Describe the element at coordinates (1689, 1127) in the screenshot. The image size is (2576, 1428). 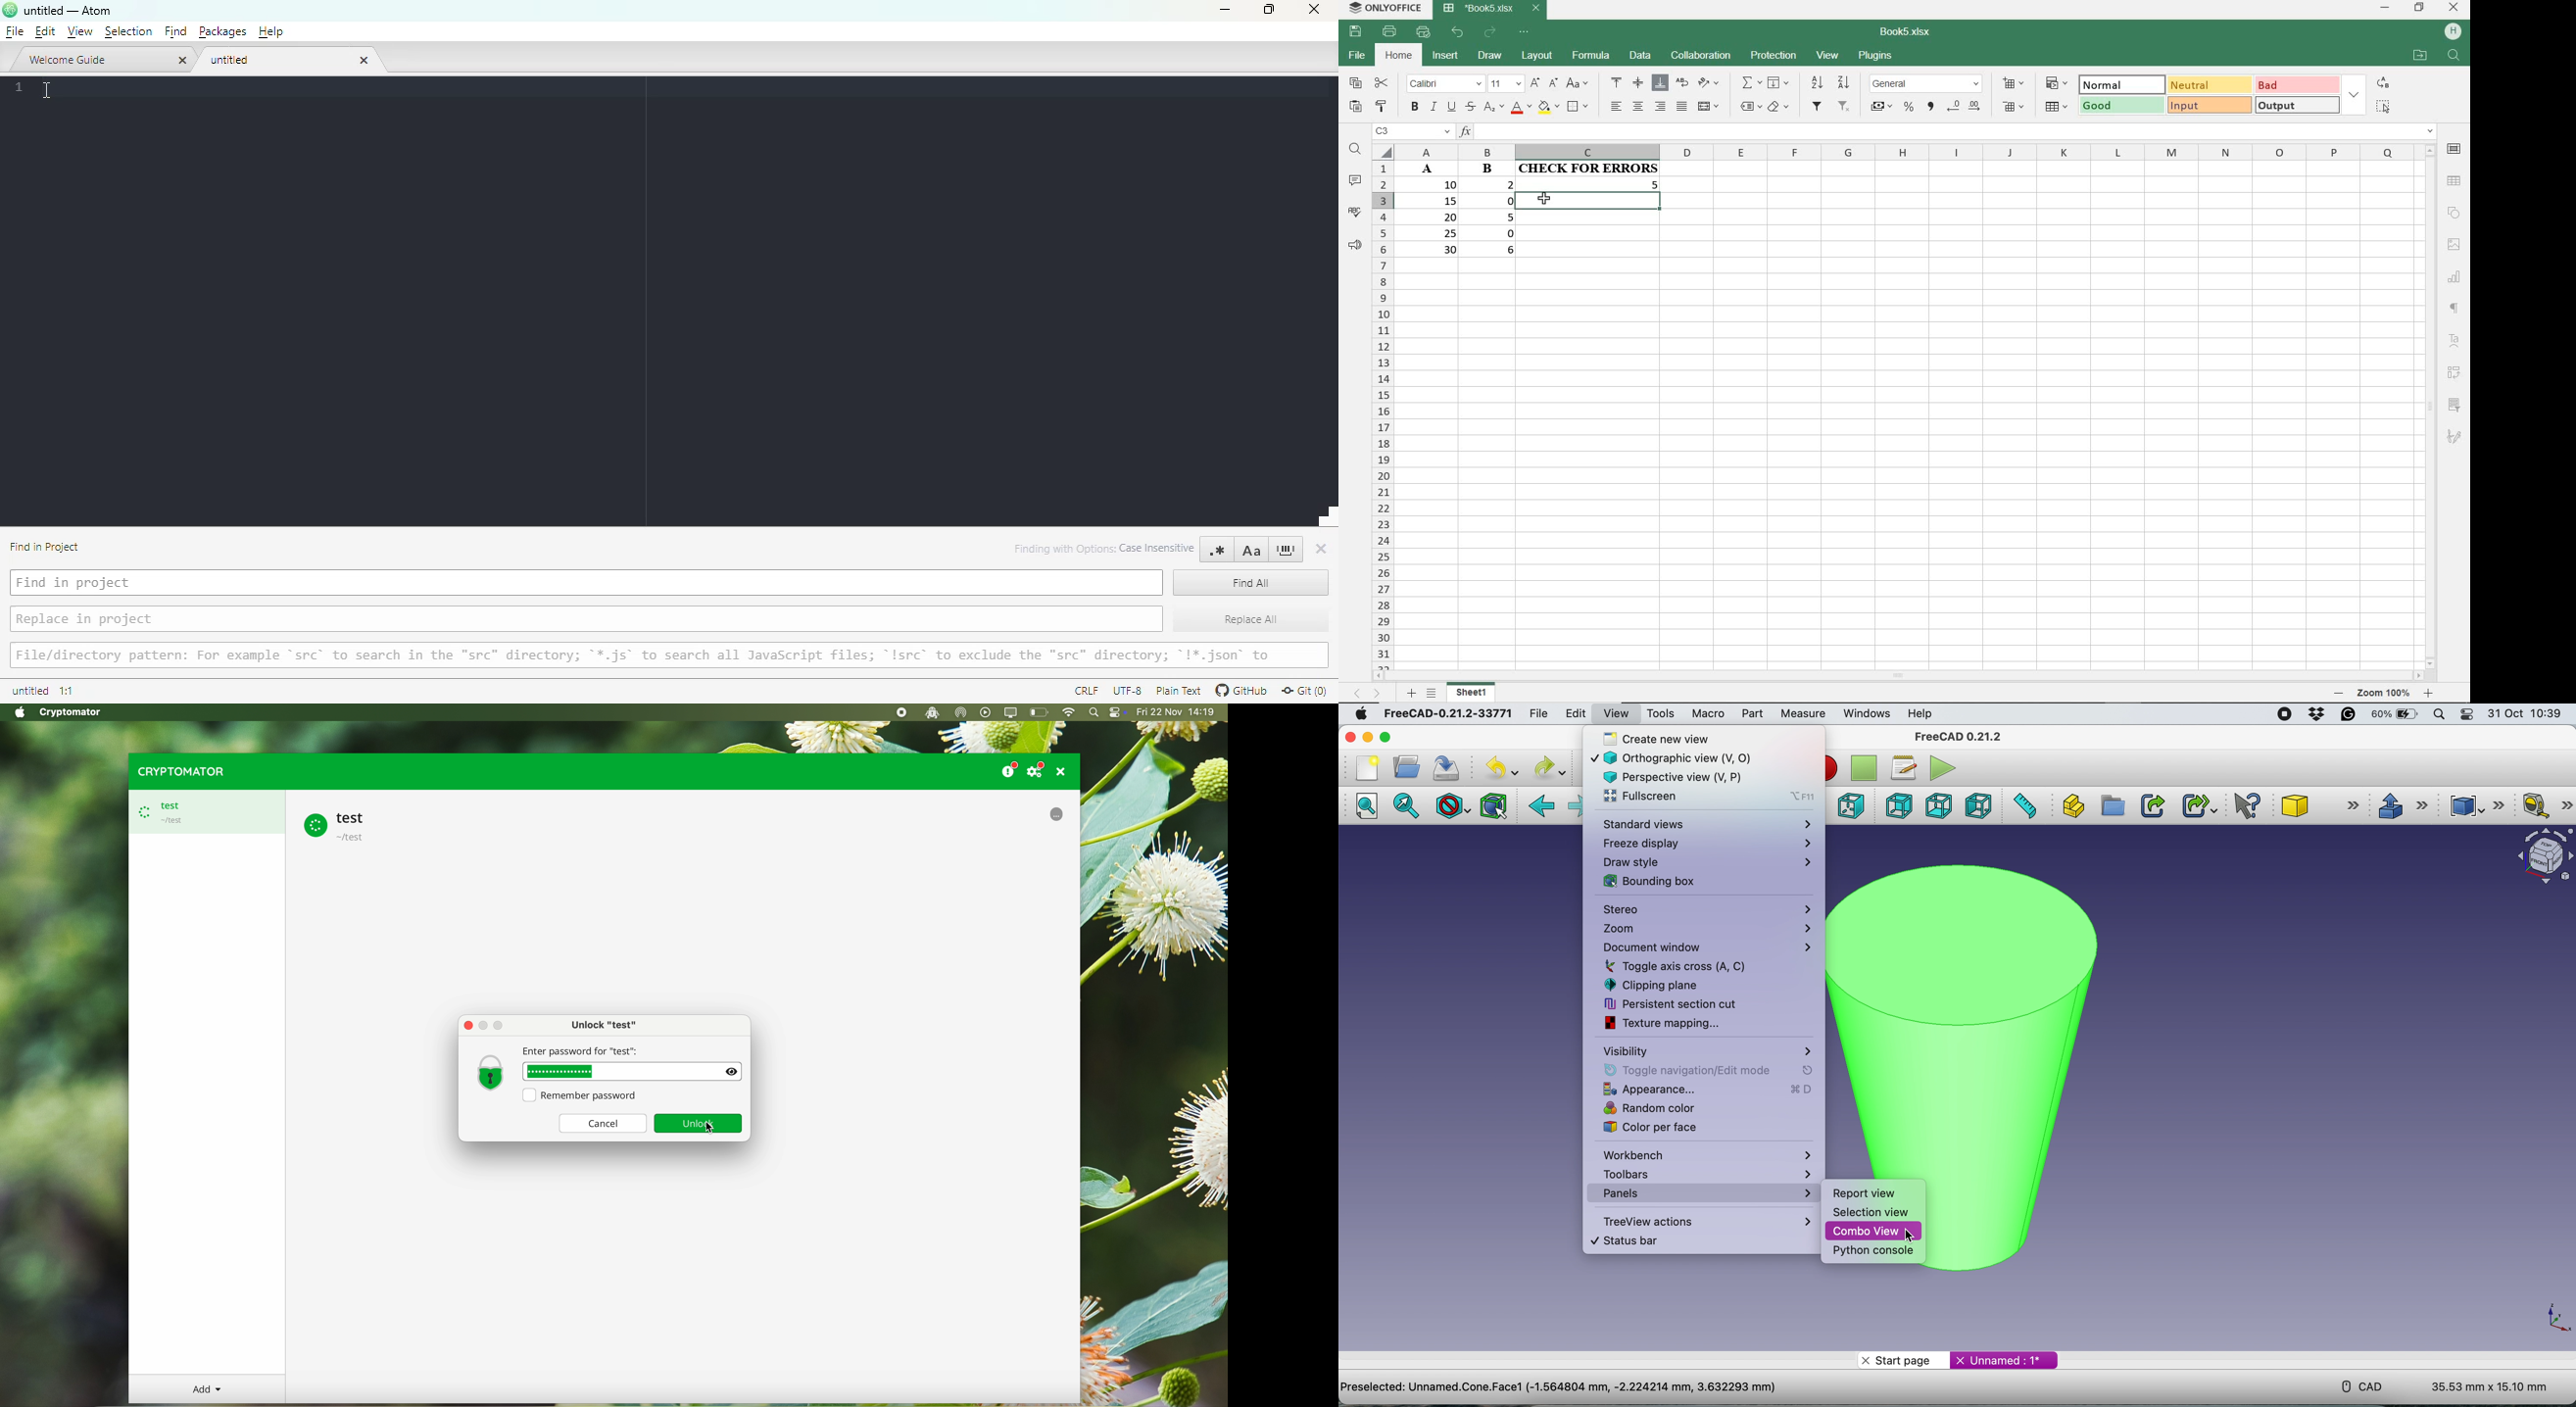
I see `color per face ` at that location.